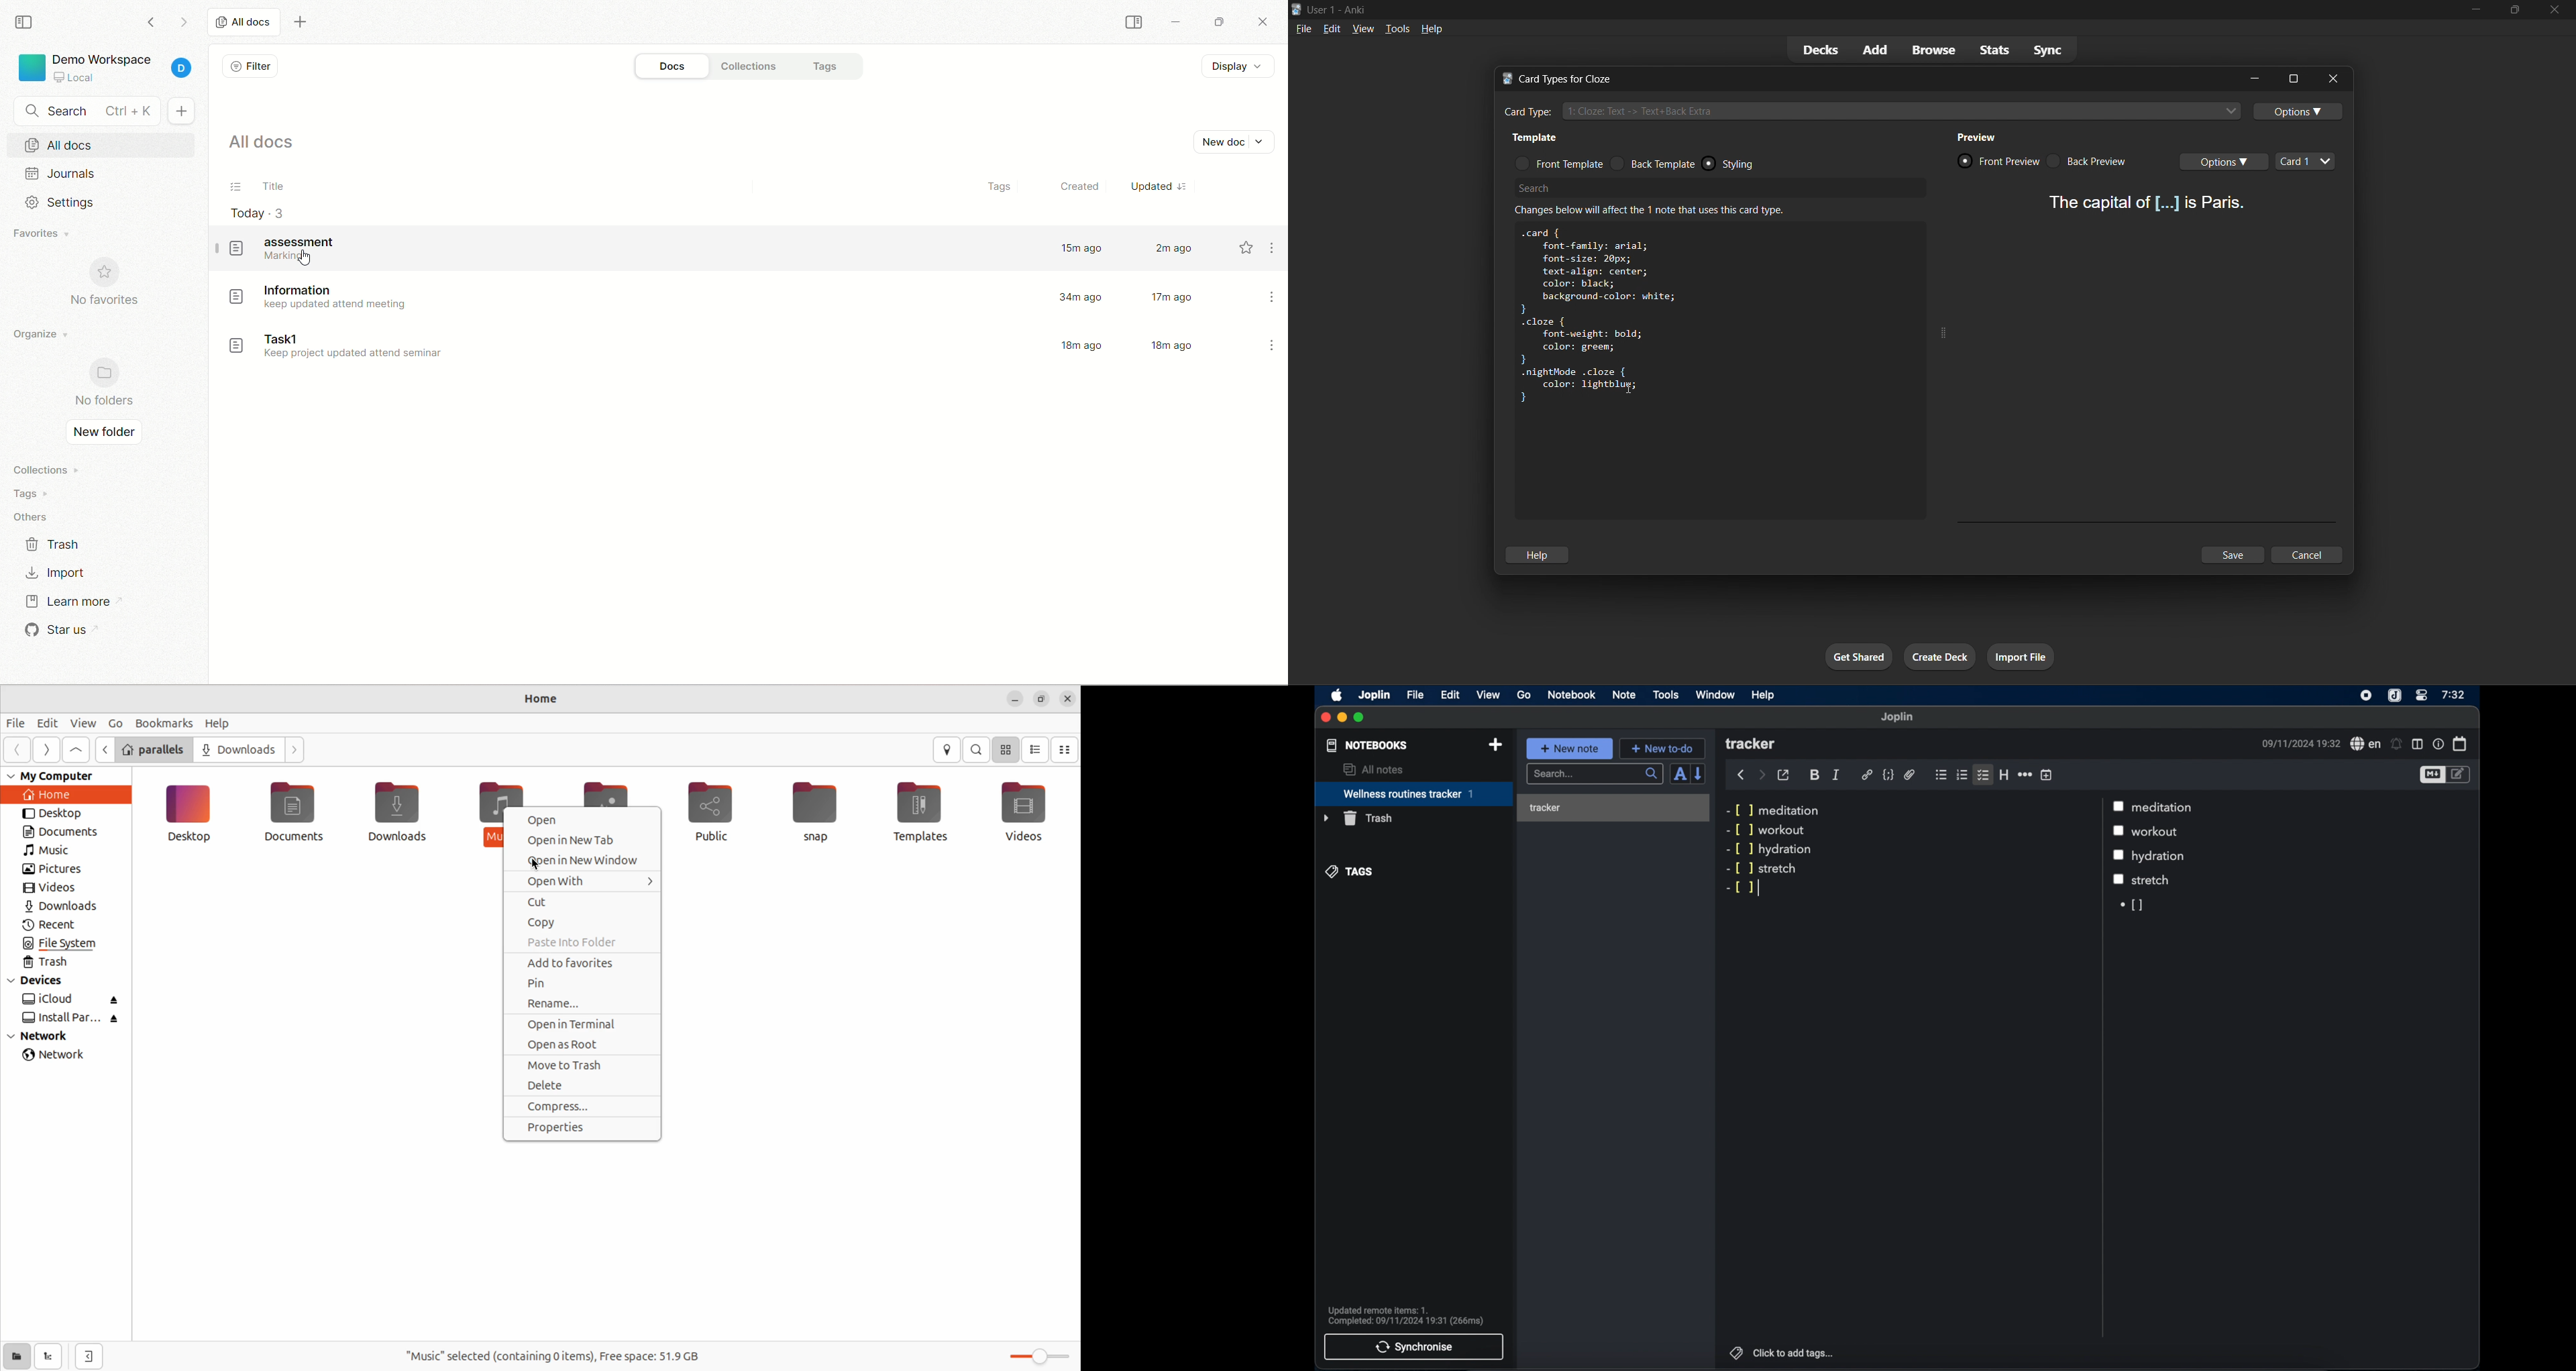 The image size is (2576, 1372). I want to click on note properties, so click(2438, 743).